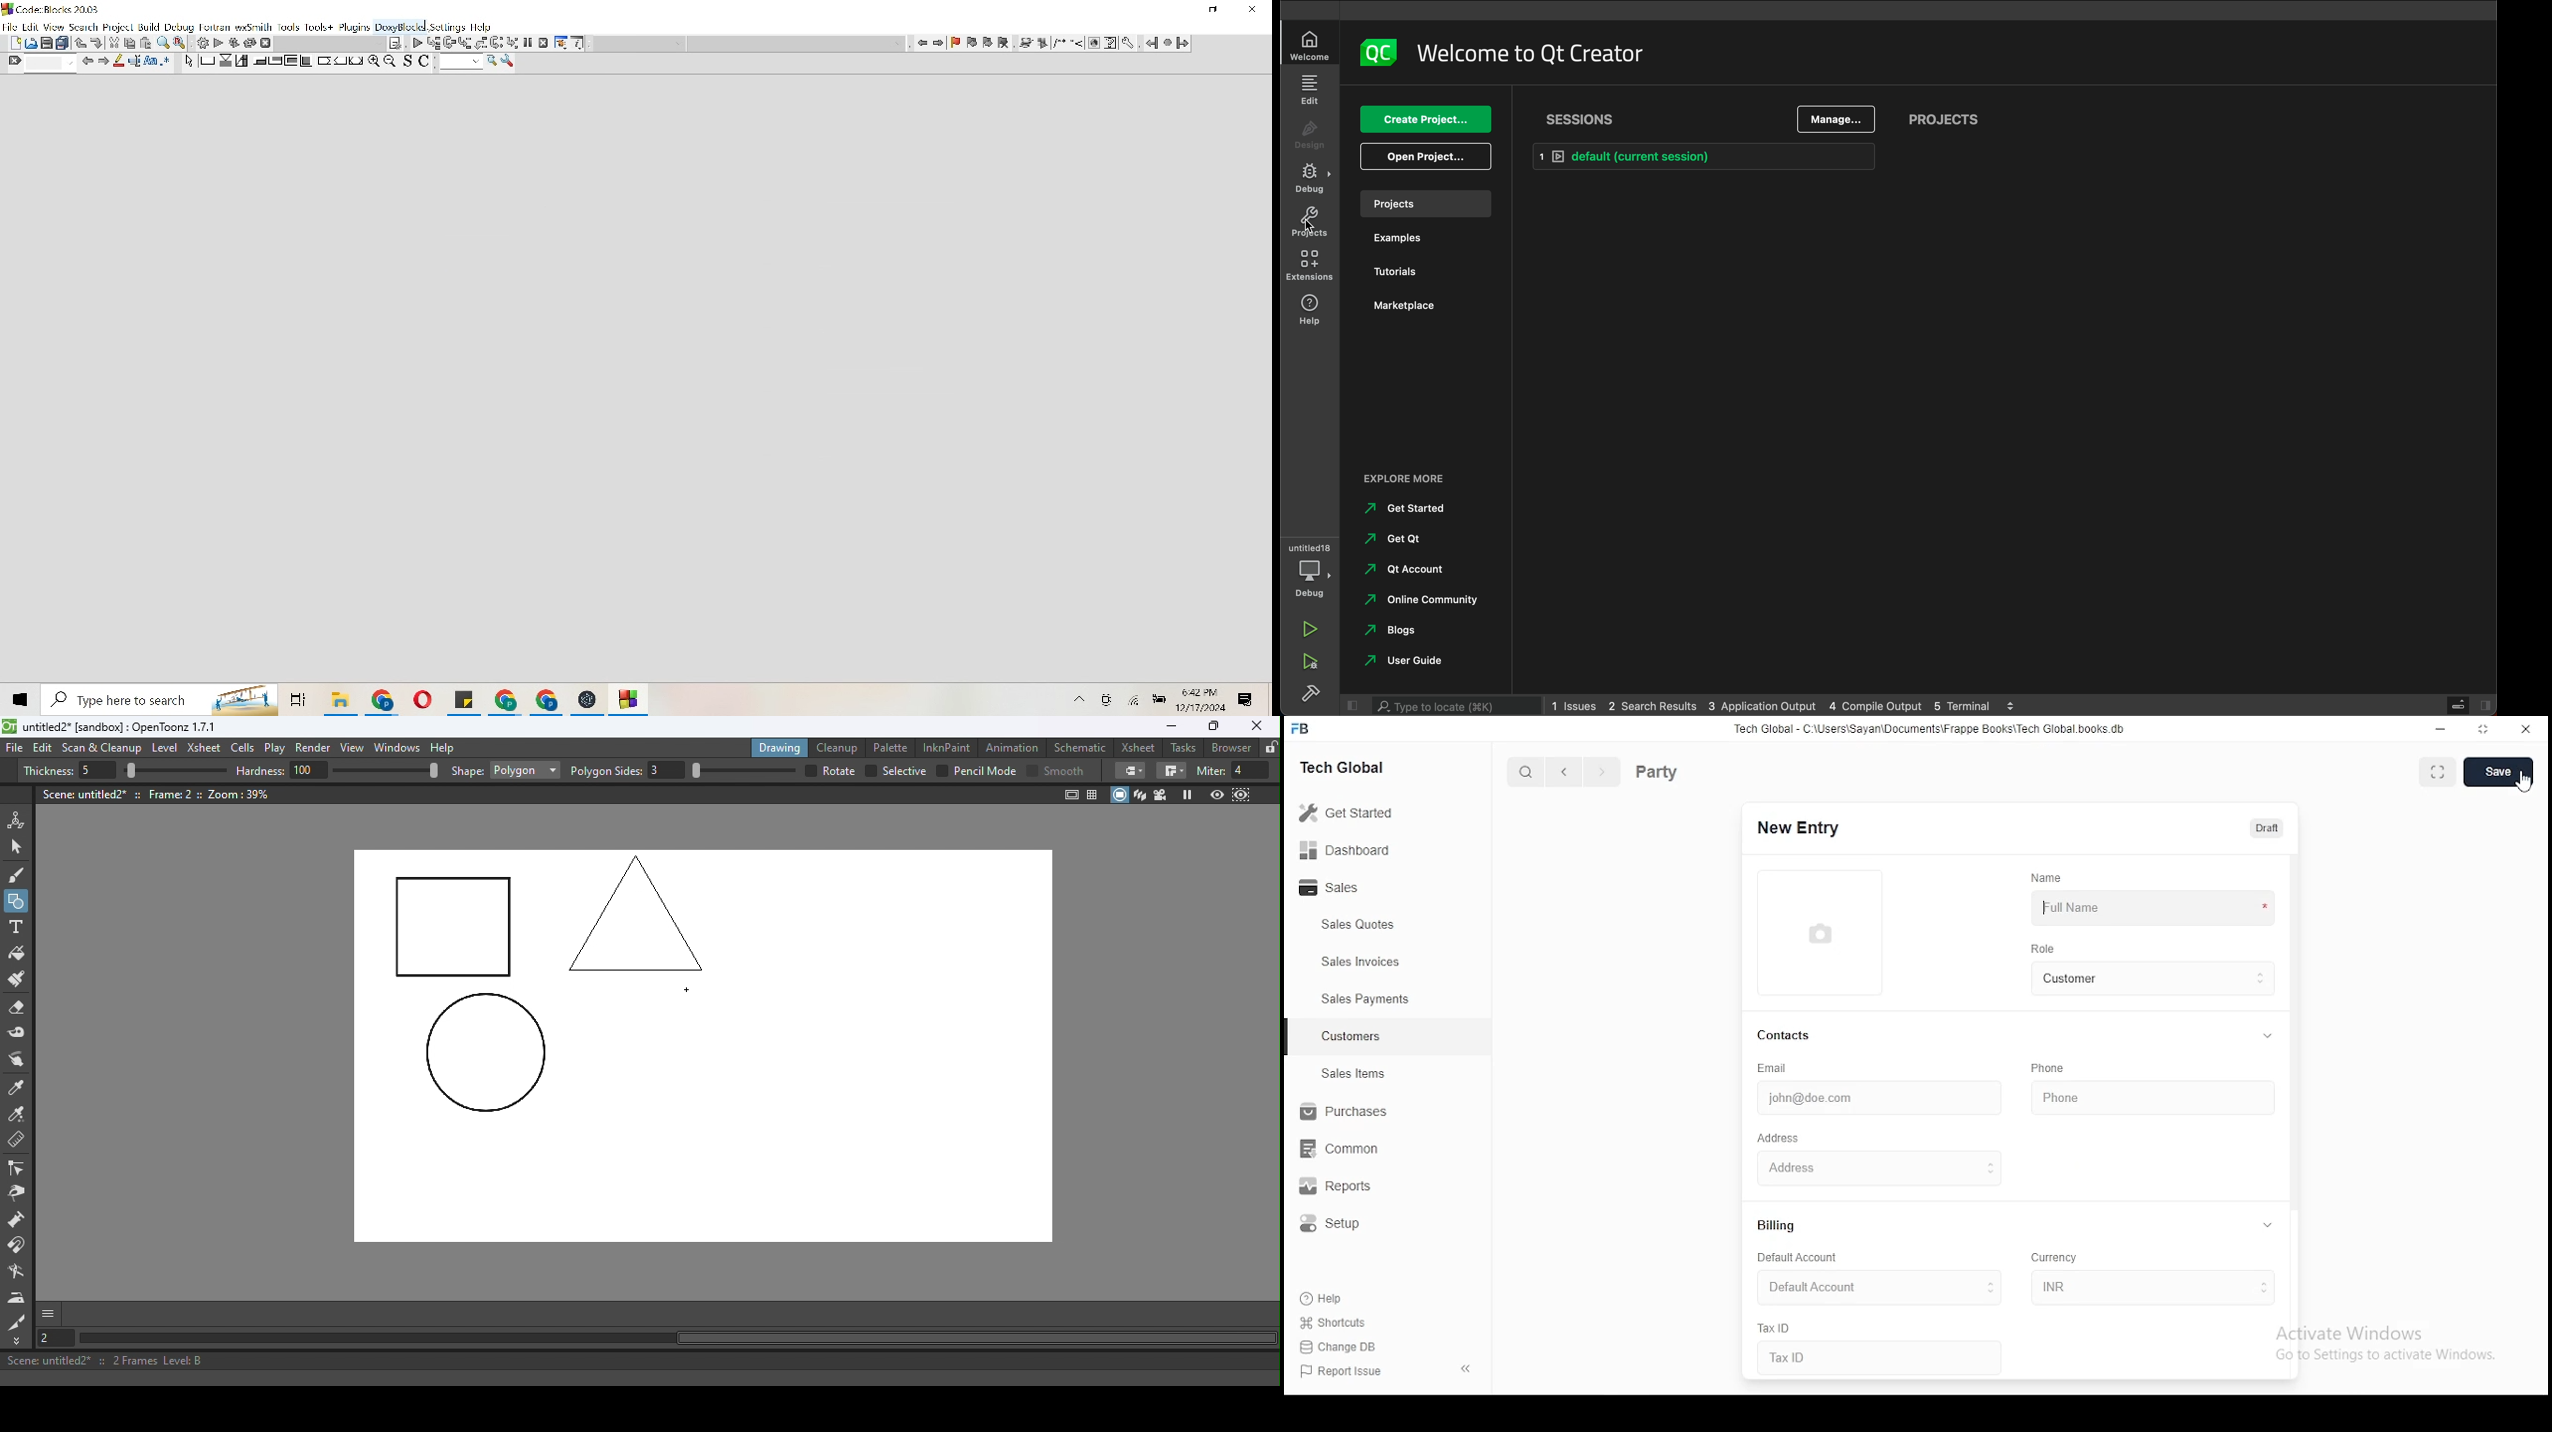  I want to click on purchase, so click(1339, 1112).